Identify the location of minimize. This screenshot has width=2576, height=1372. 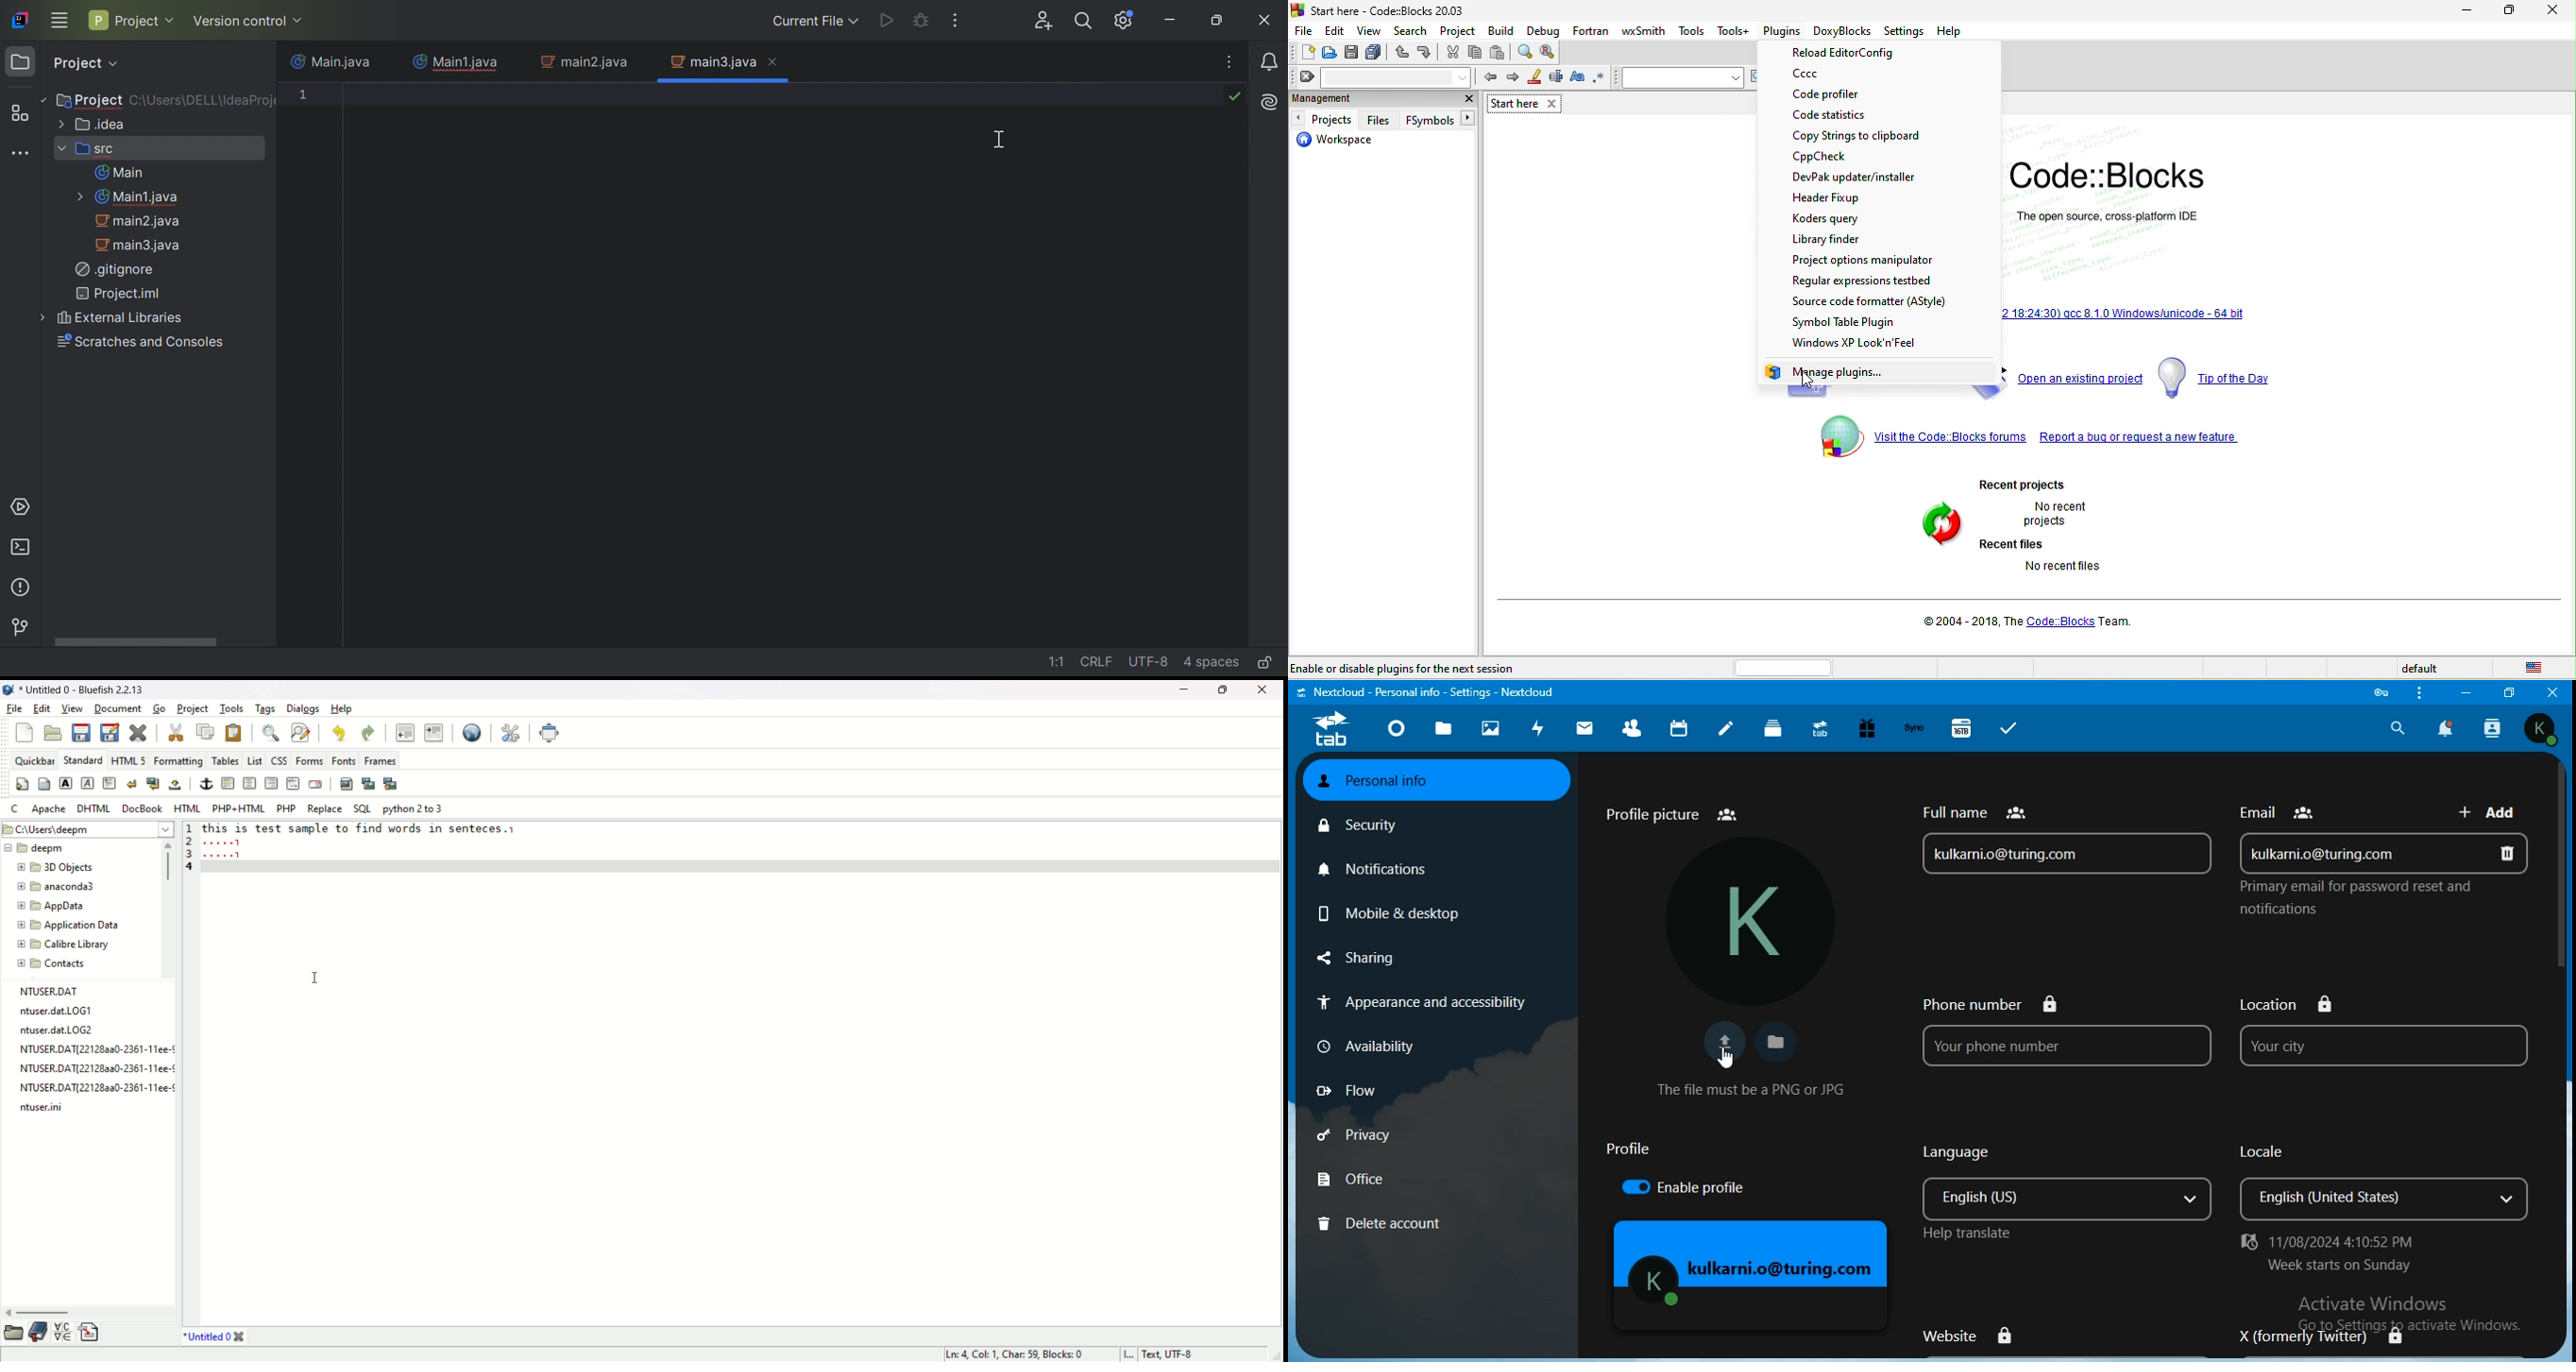
(2467, 14).